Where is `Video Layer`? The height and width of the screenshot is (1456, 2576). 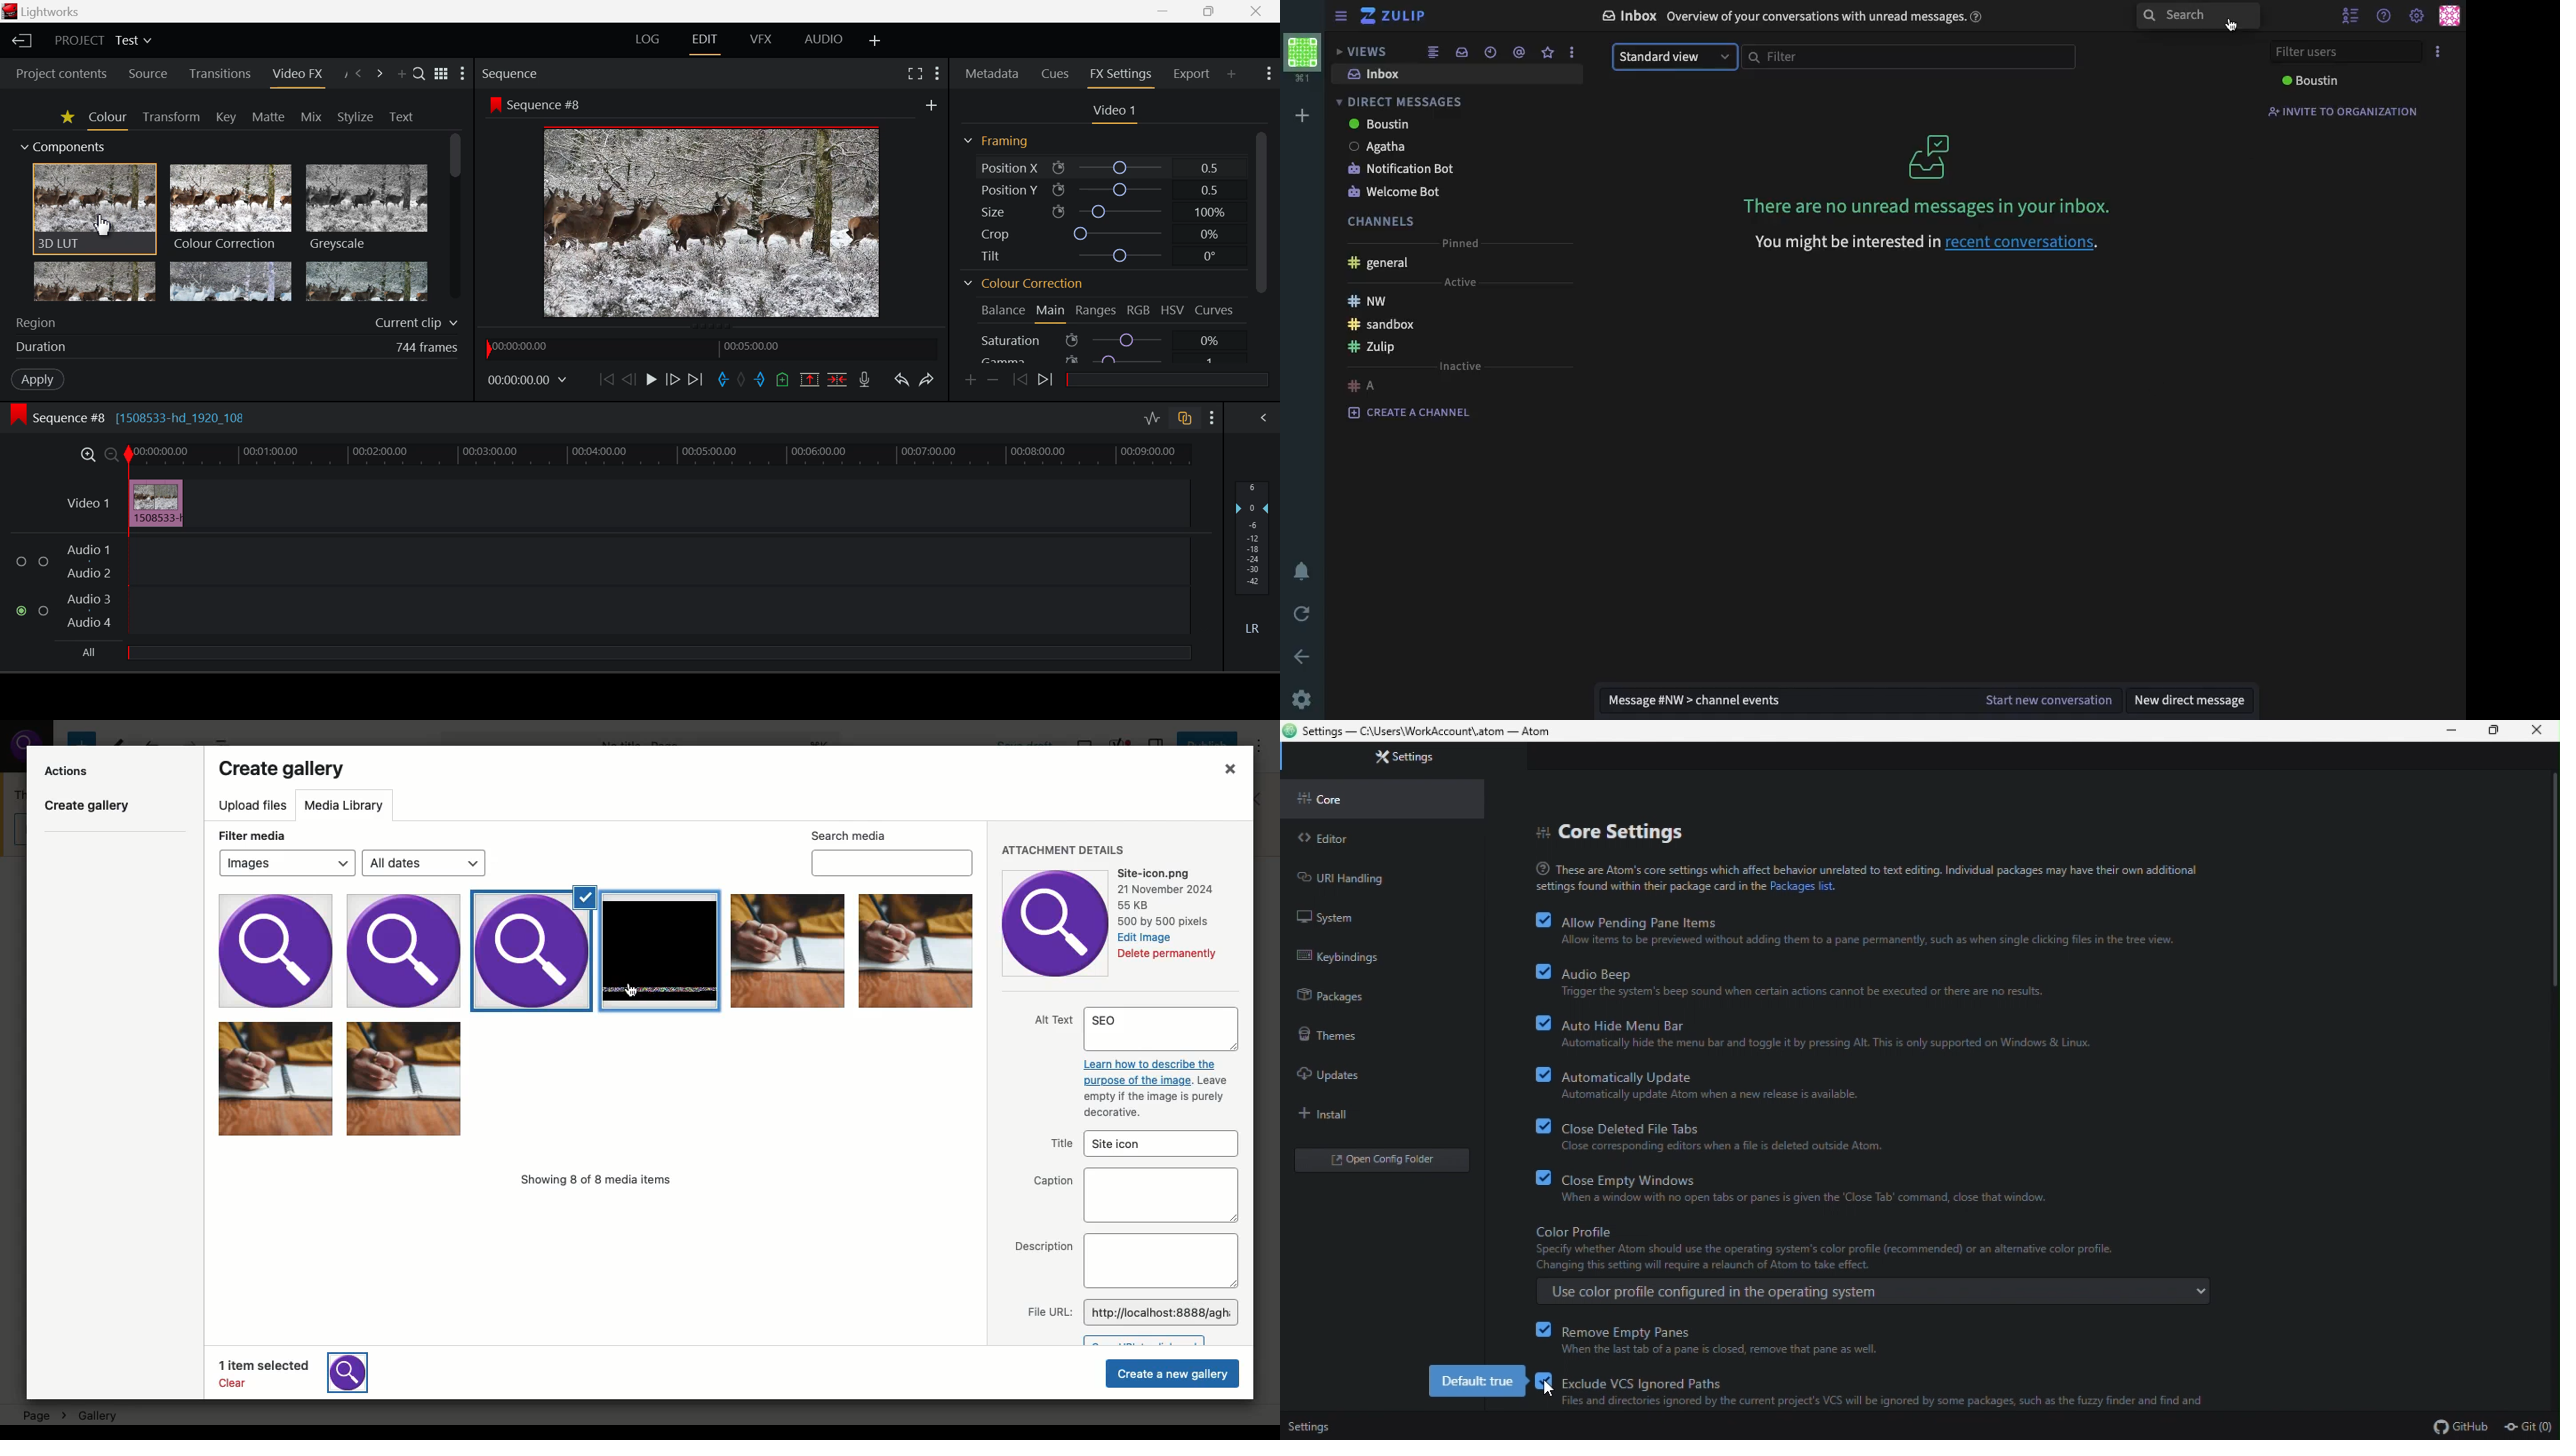
Video Layer is located at coordinates (87, 503).